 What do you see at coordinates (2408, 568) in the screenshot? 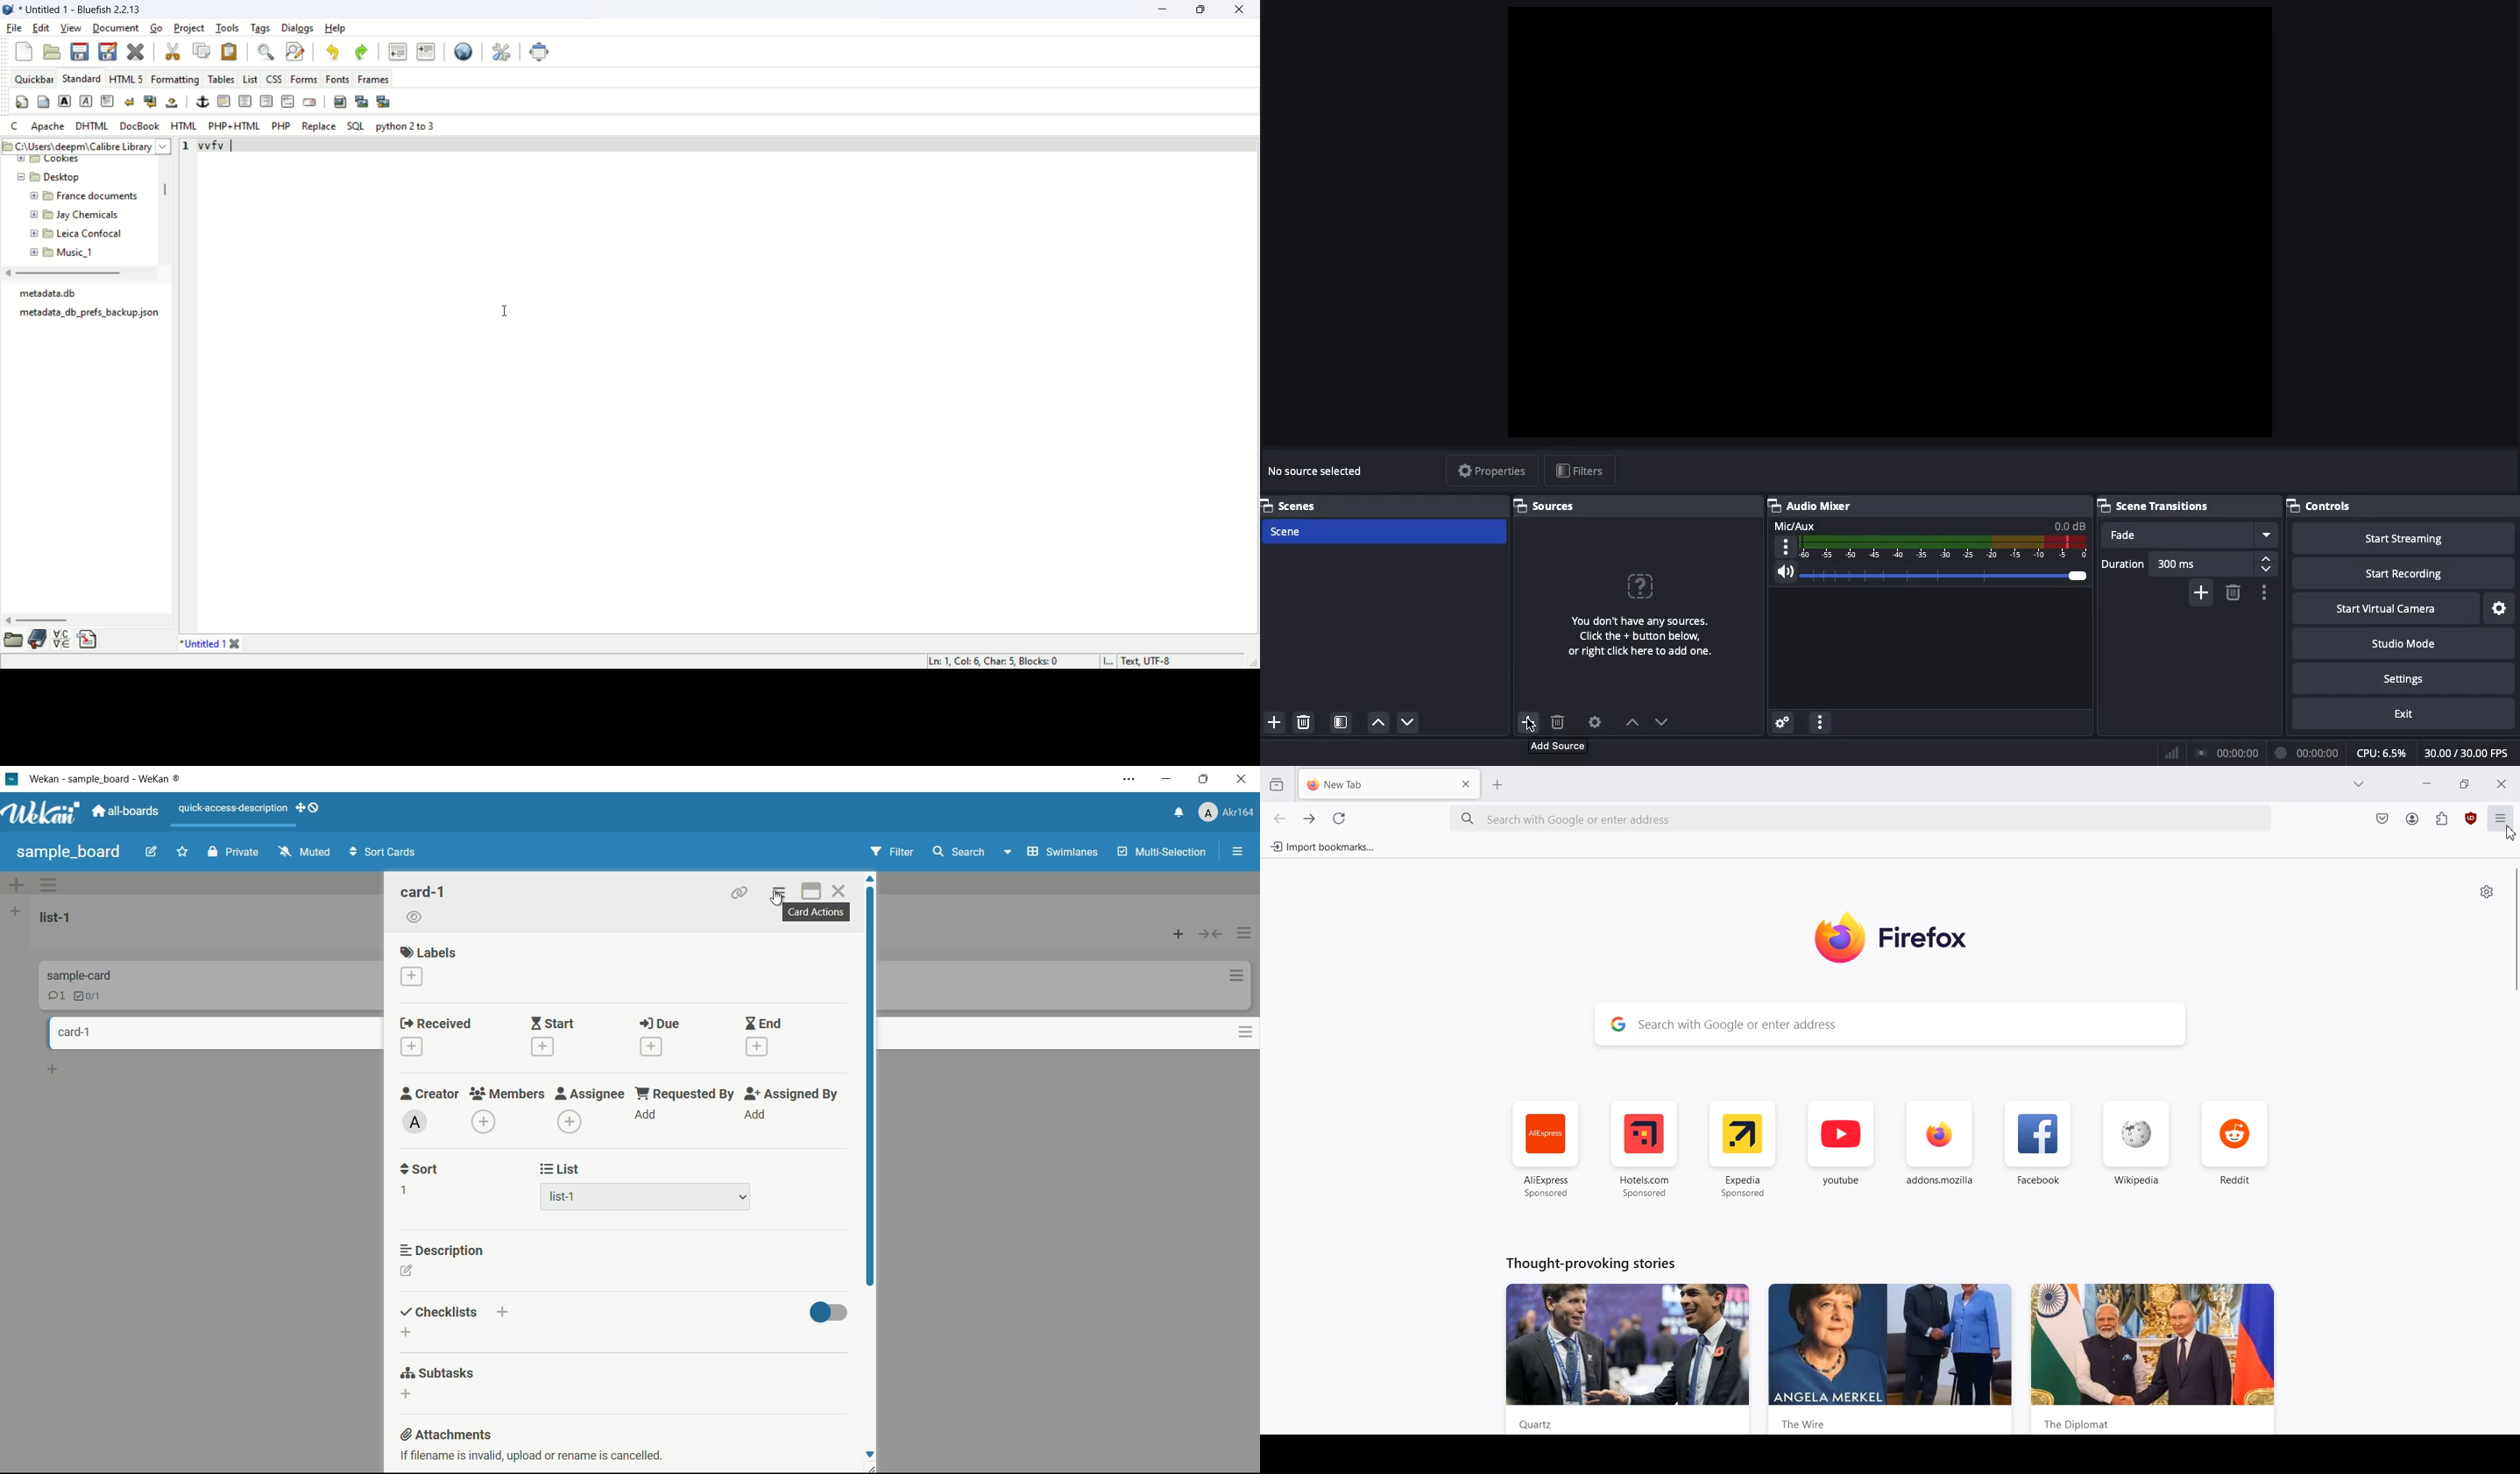
I see `Start recording` at bounding box center [2408, 568].